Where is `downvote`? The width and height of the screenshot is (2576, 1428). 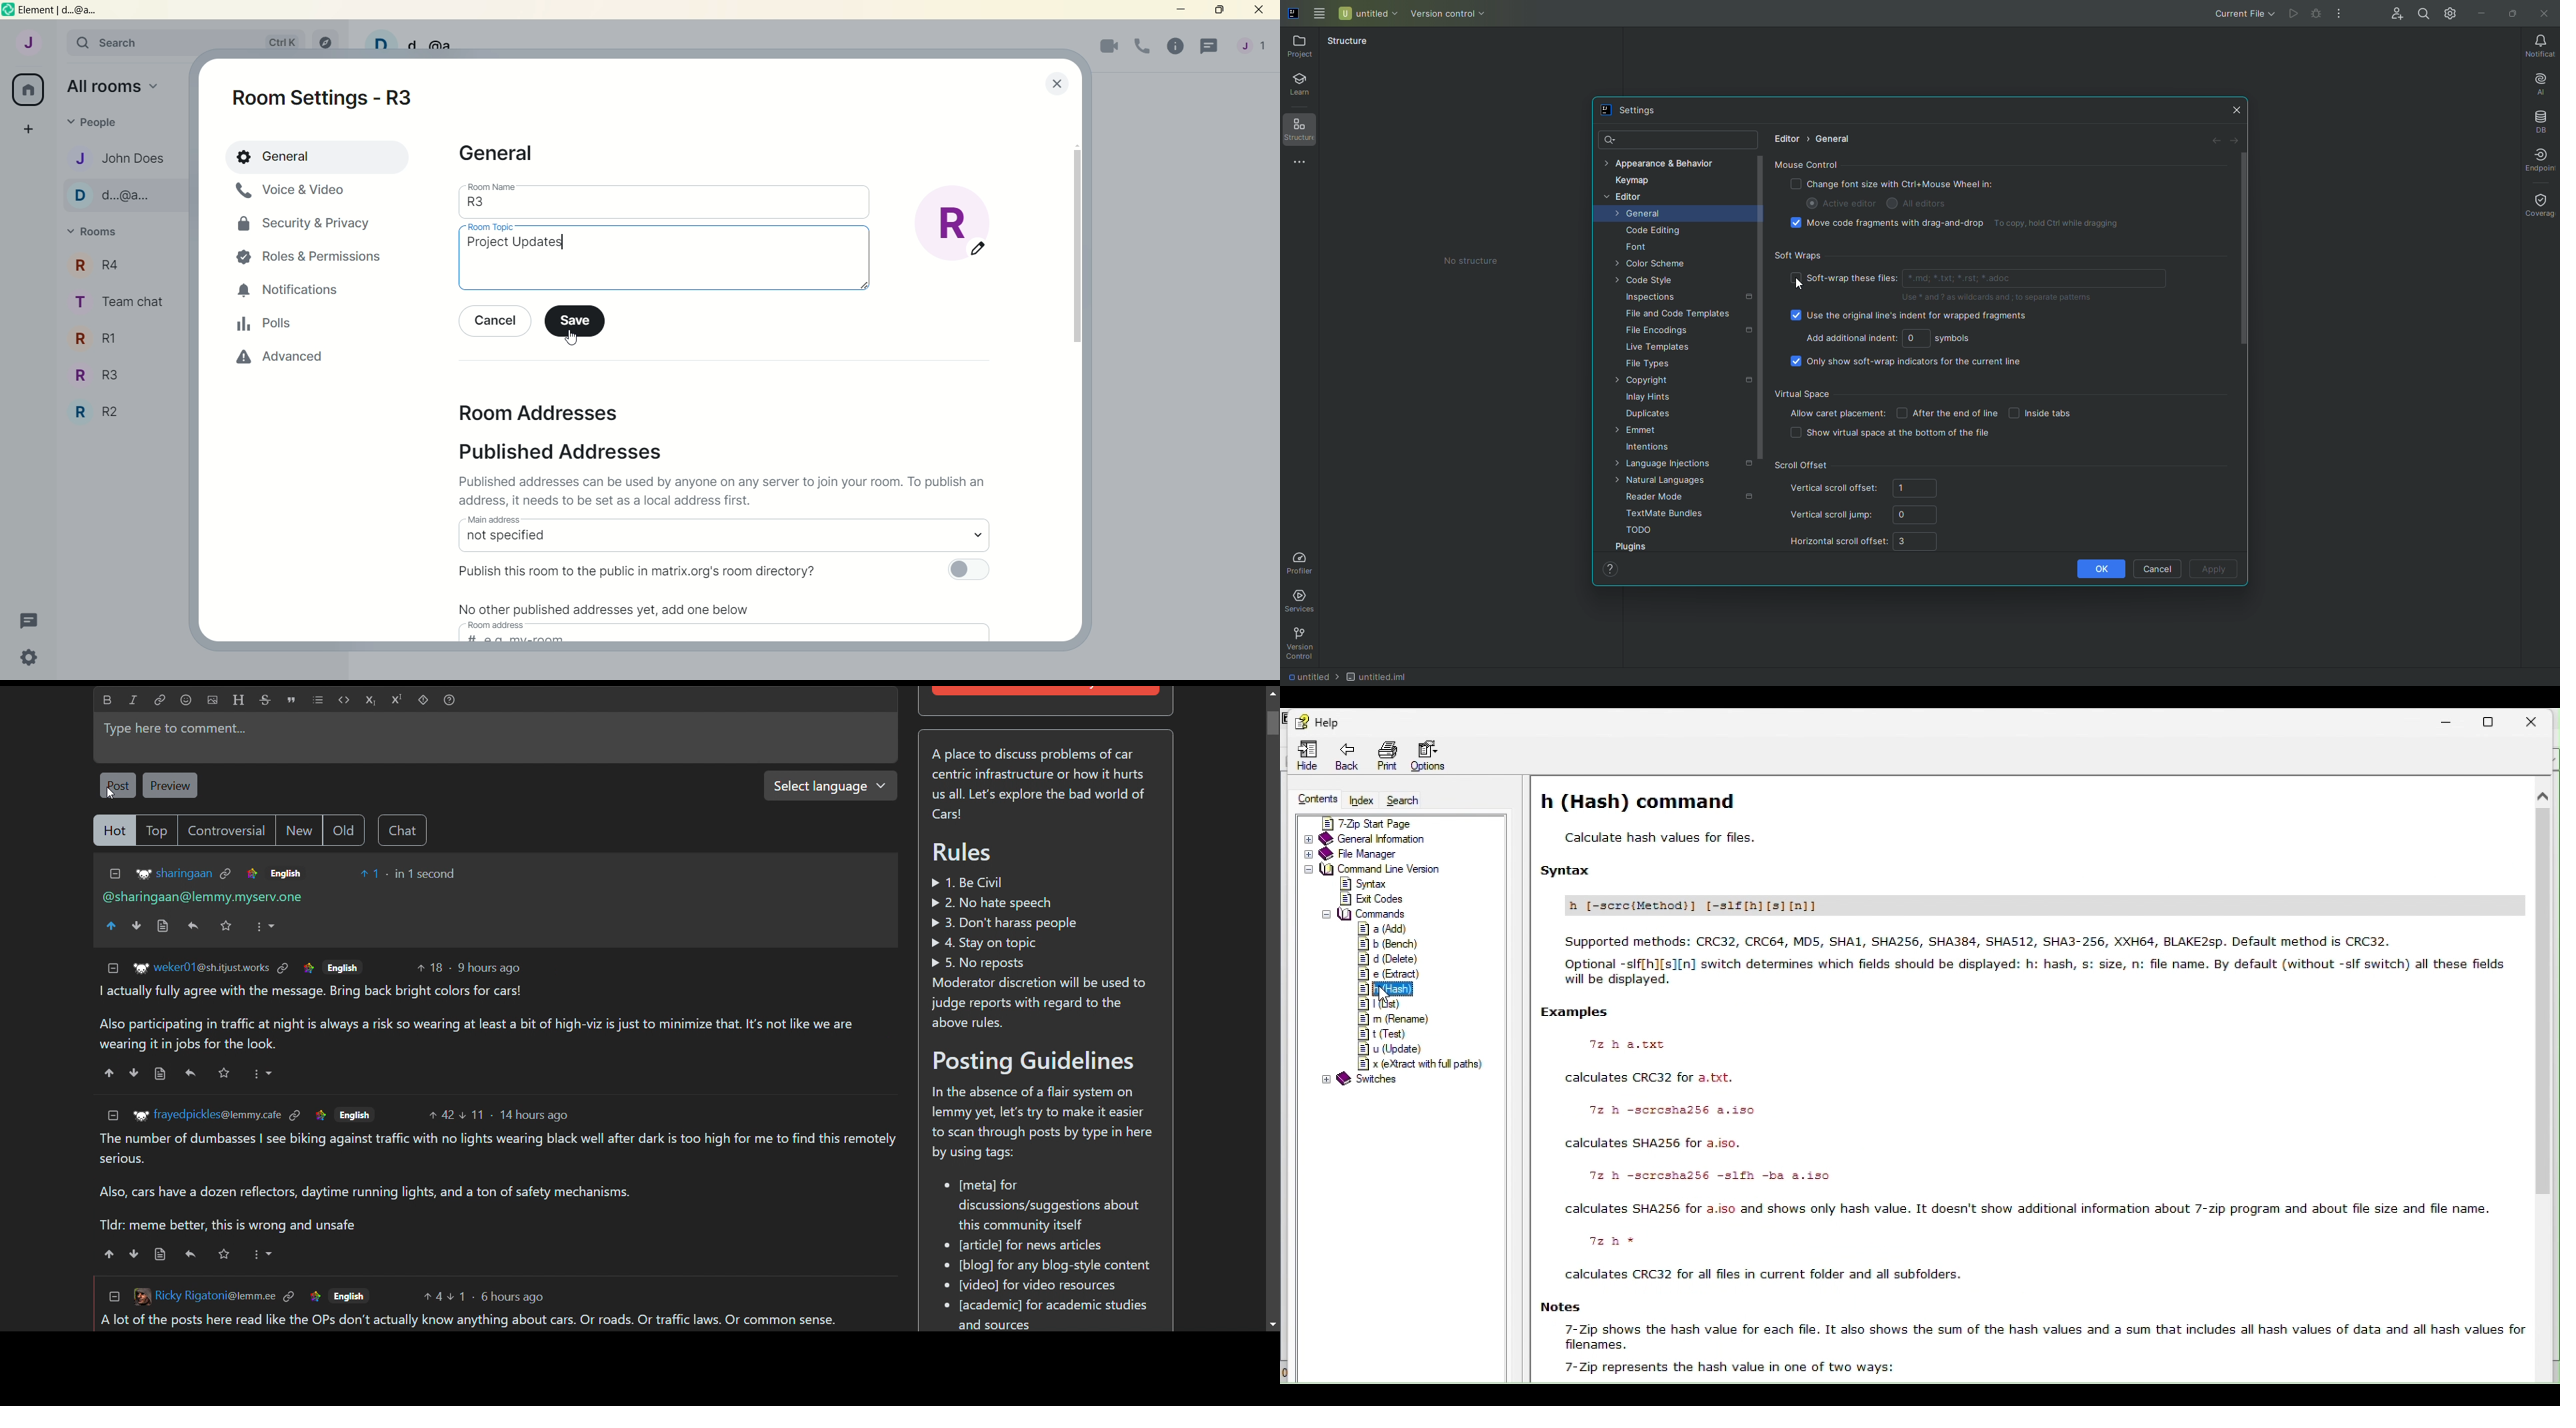
downvote is located at coordinates (135, 1073).